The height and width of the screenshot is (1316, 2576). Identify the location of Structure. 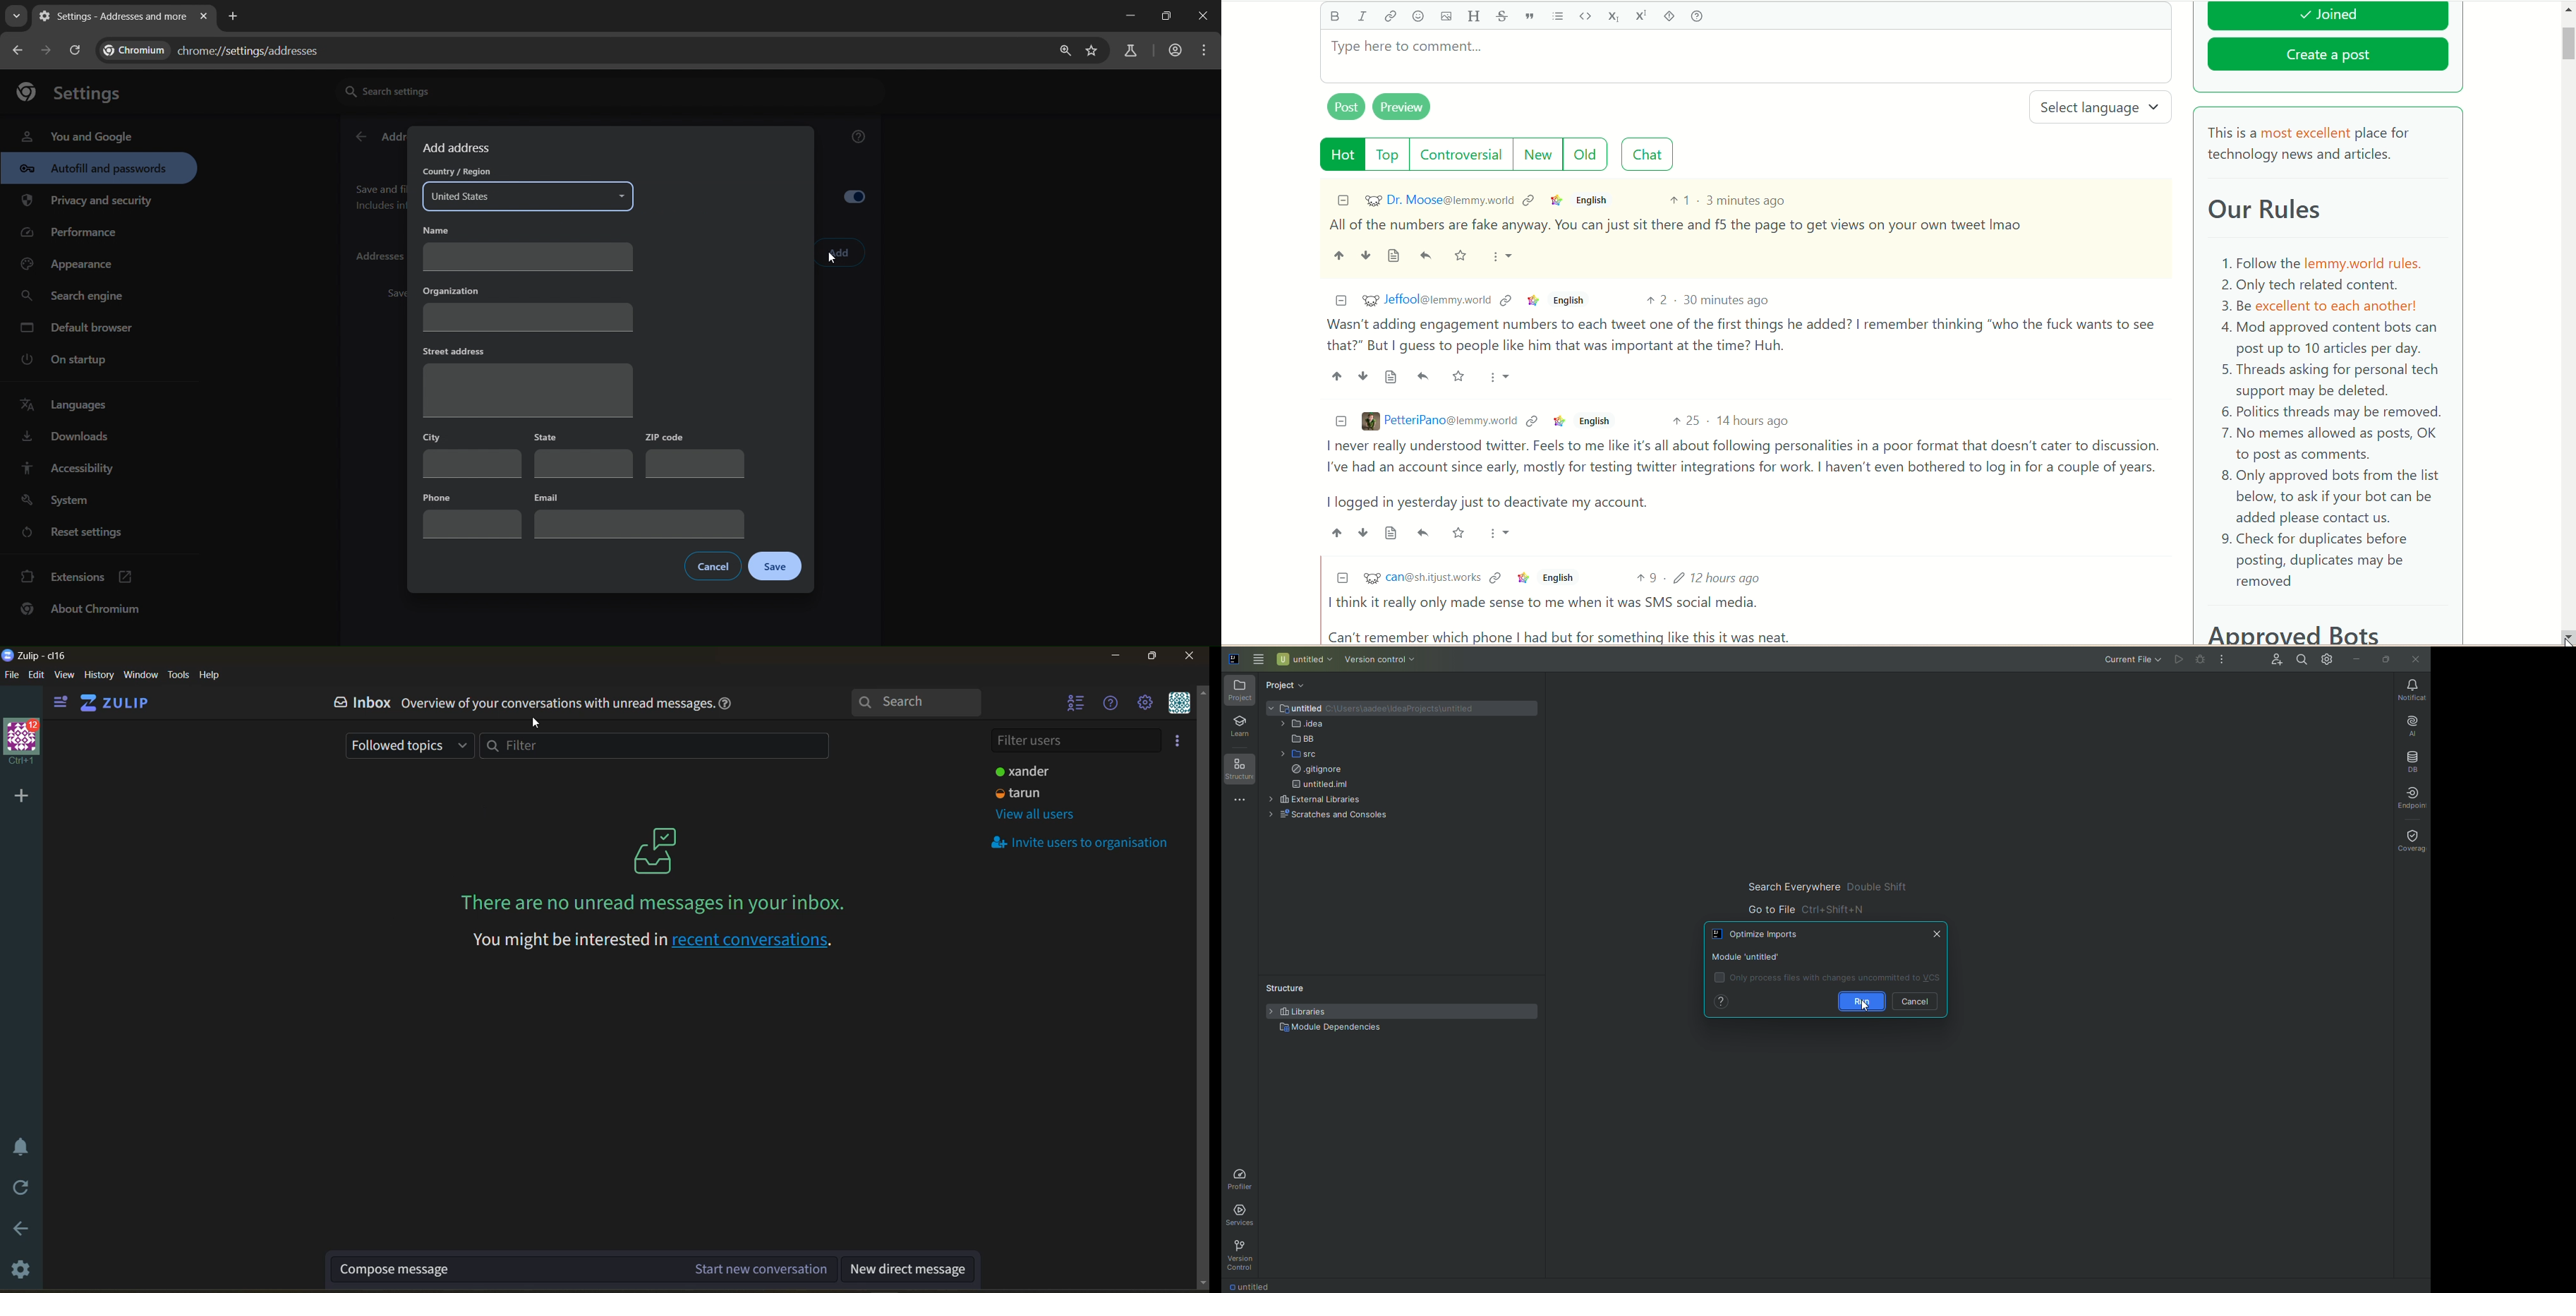
(1281, 986).